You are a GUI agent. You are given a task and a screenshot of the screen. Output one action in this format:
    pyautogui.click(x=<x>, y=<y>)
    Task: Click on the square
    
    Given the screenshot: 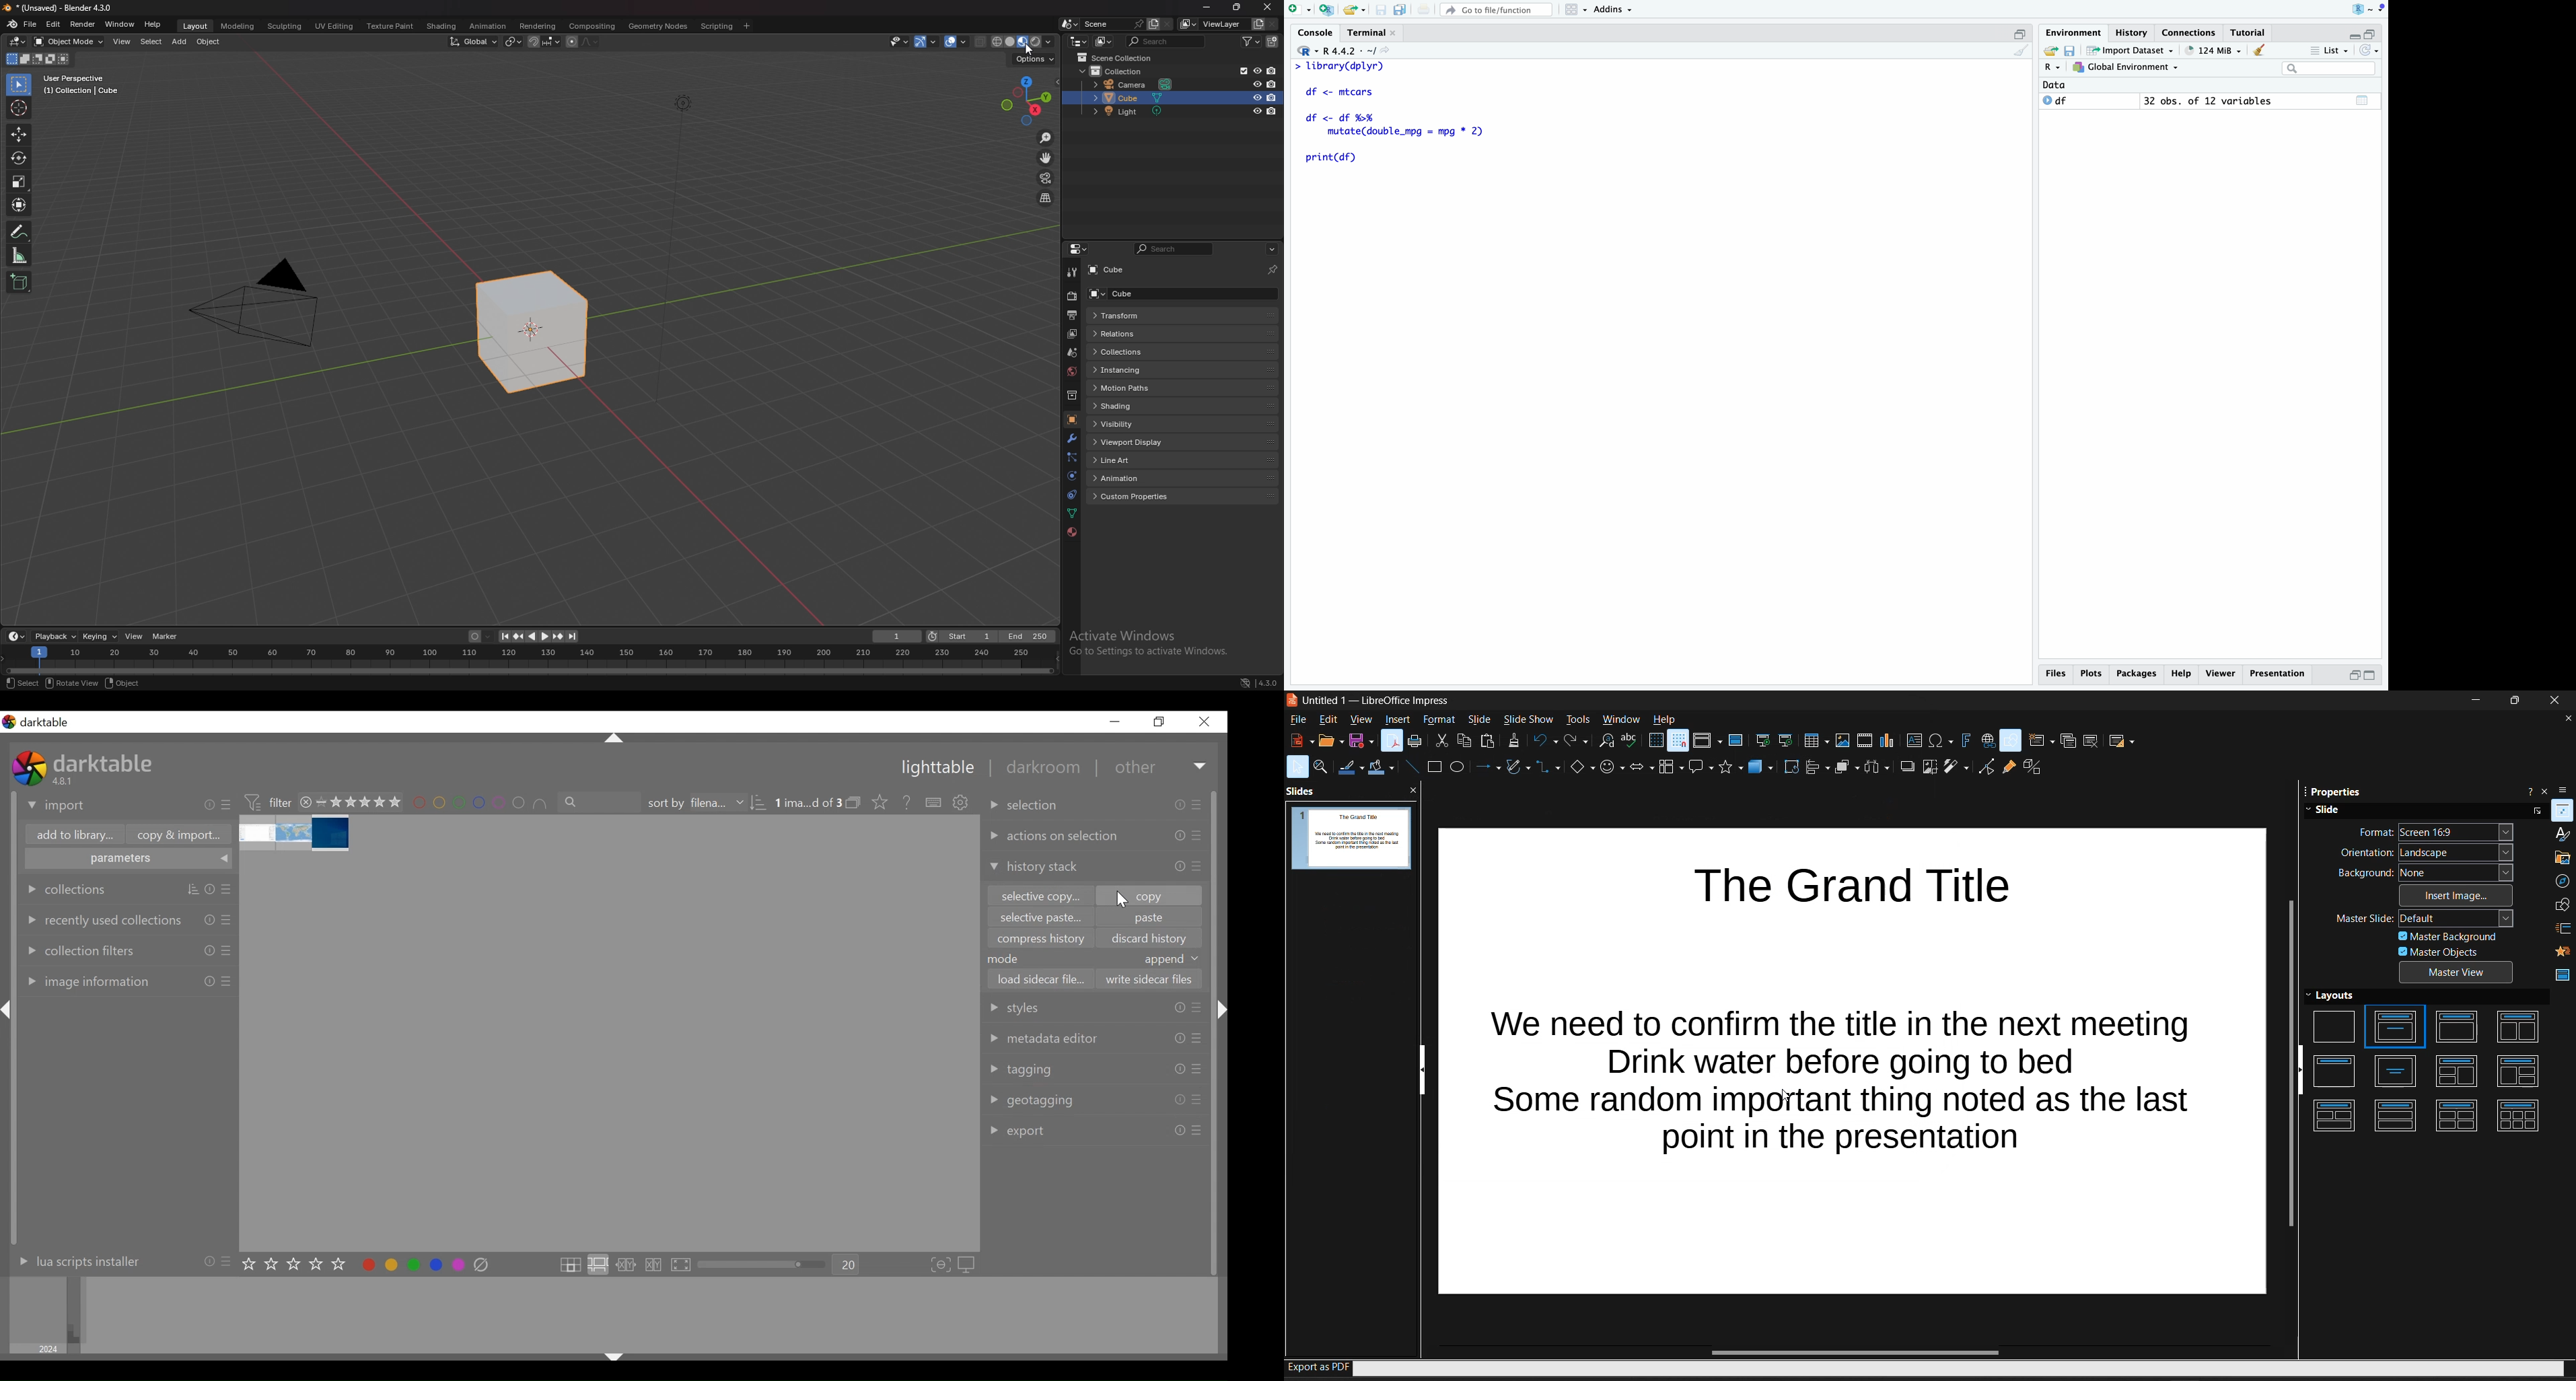 What is the action you would take?
    pyautogui.click(x=1433, y=767)
    